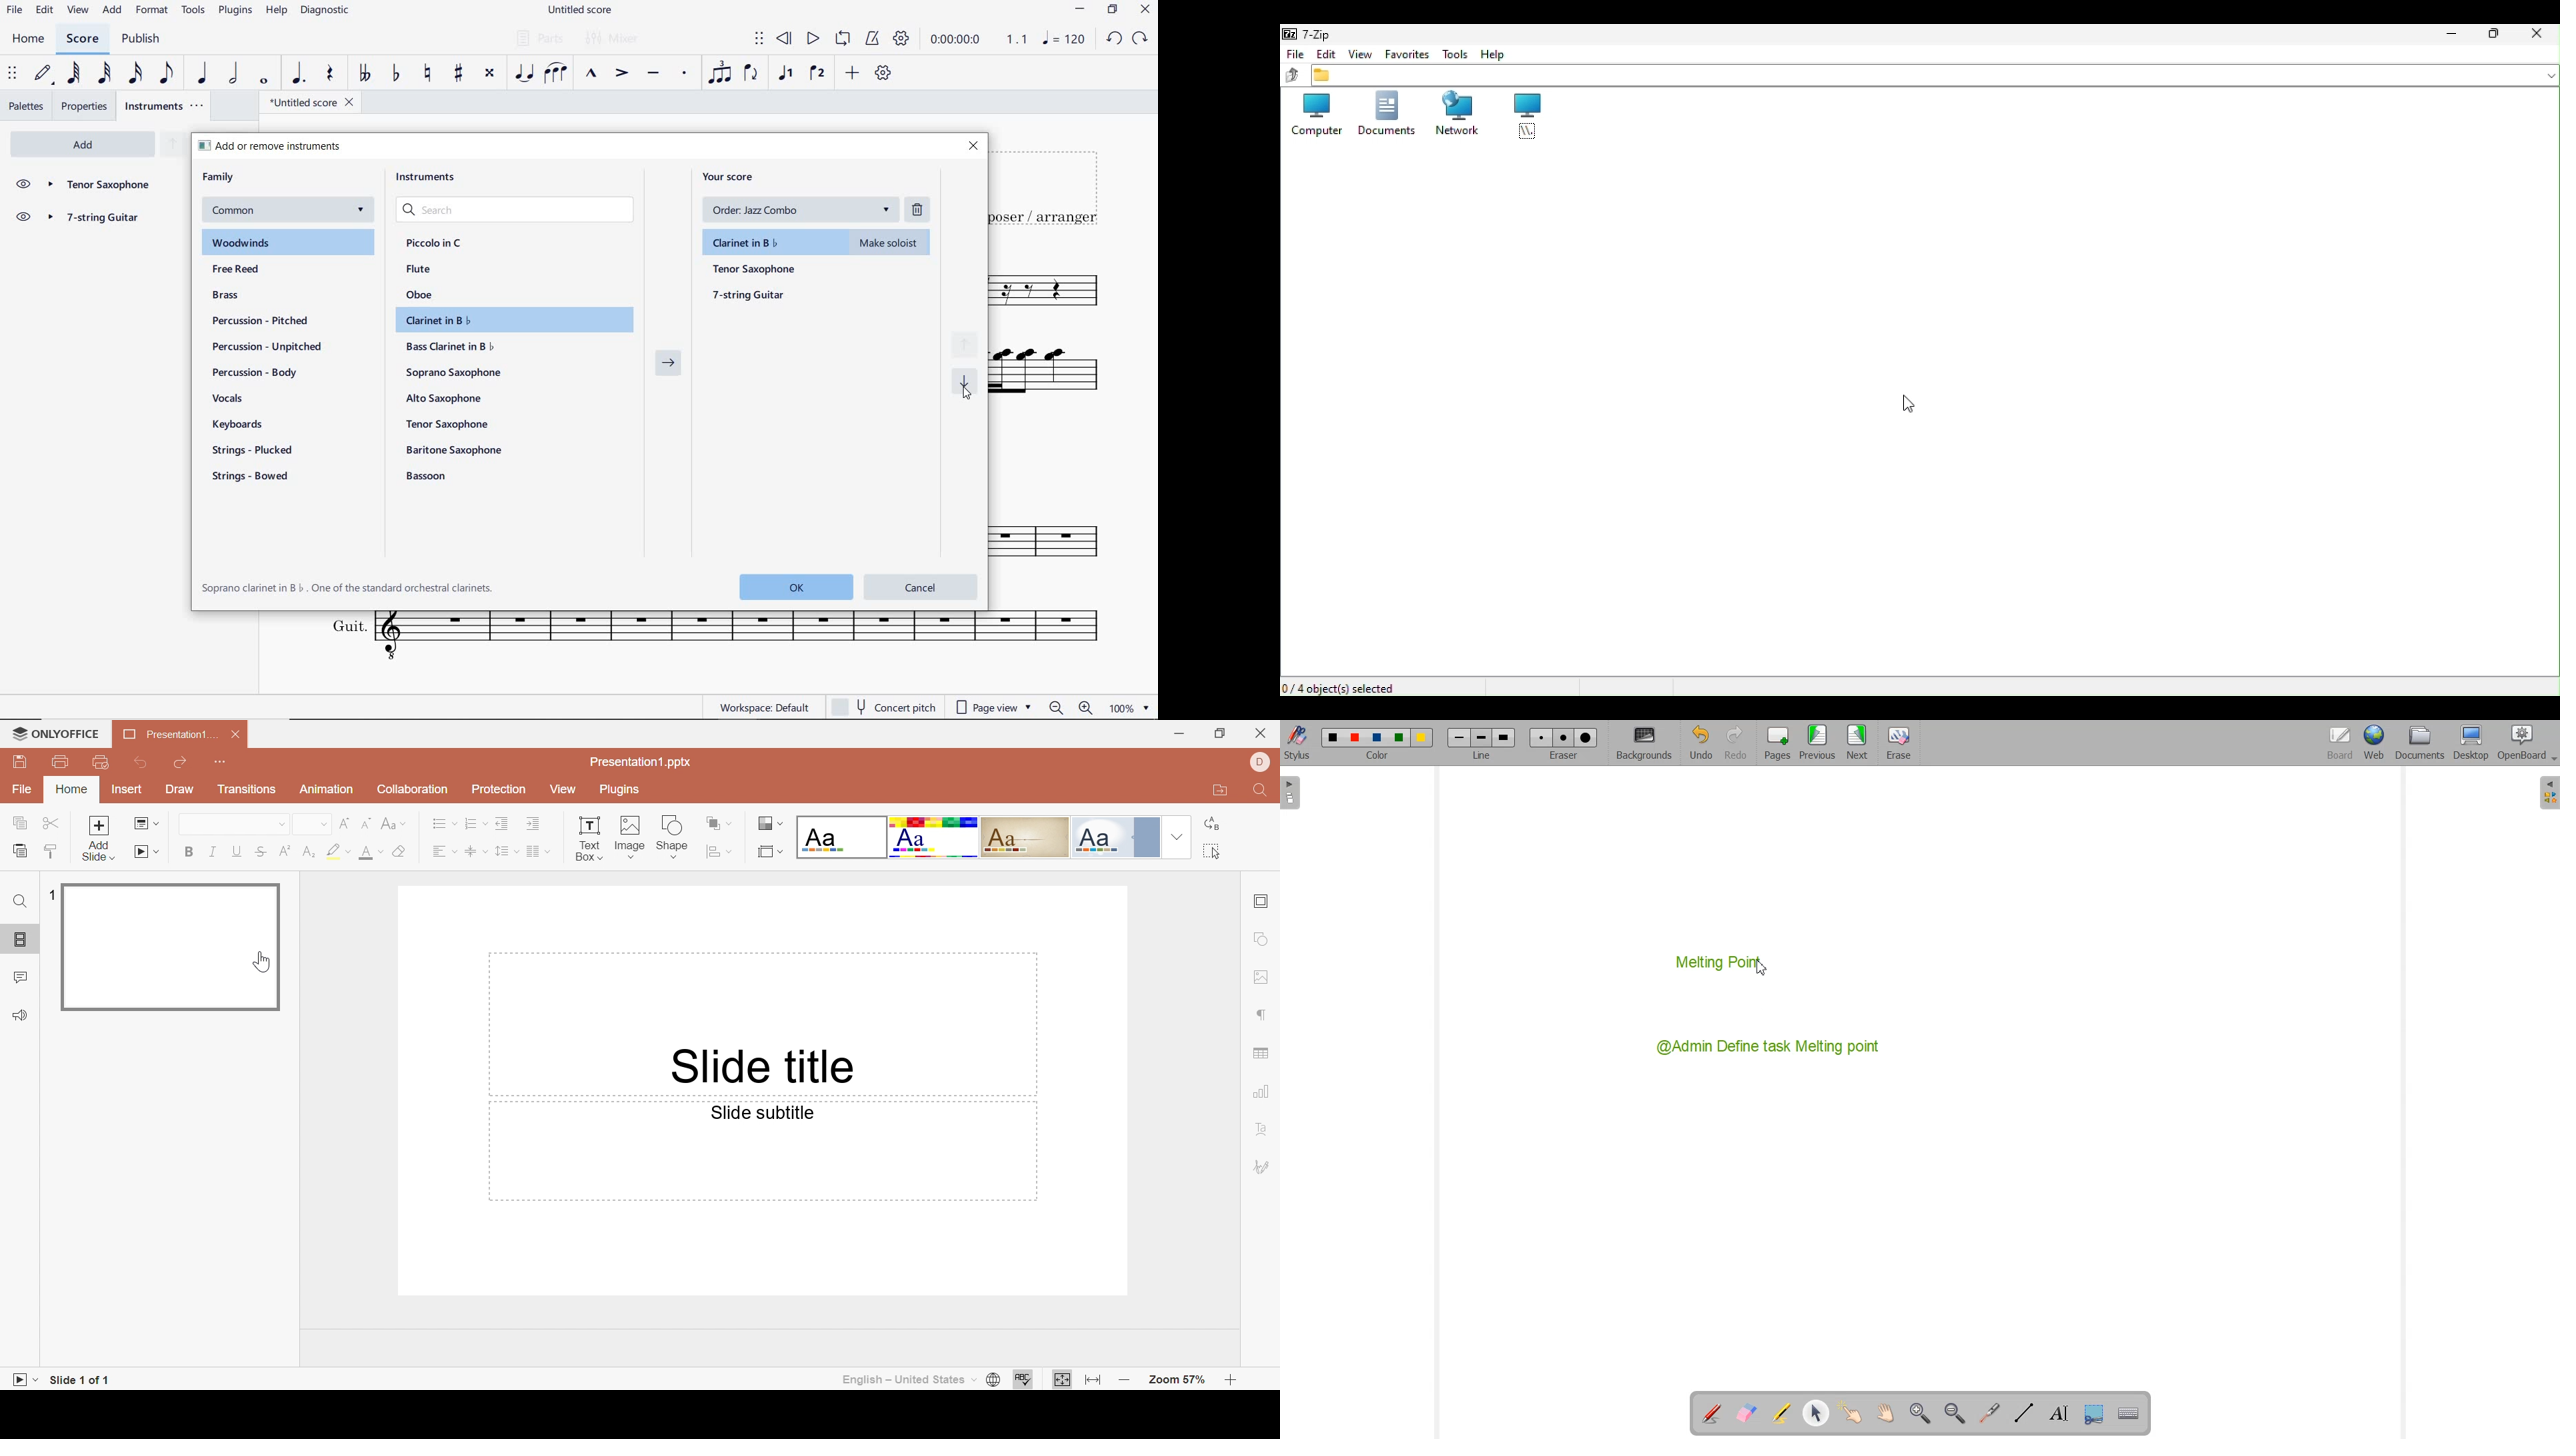  Describe the element at coordinates (872, 39) in the screenshot. I see `METRONOME` at that location.